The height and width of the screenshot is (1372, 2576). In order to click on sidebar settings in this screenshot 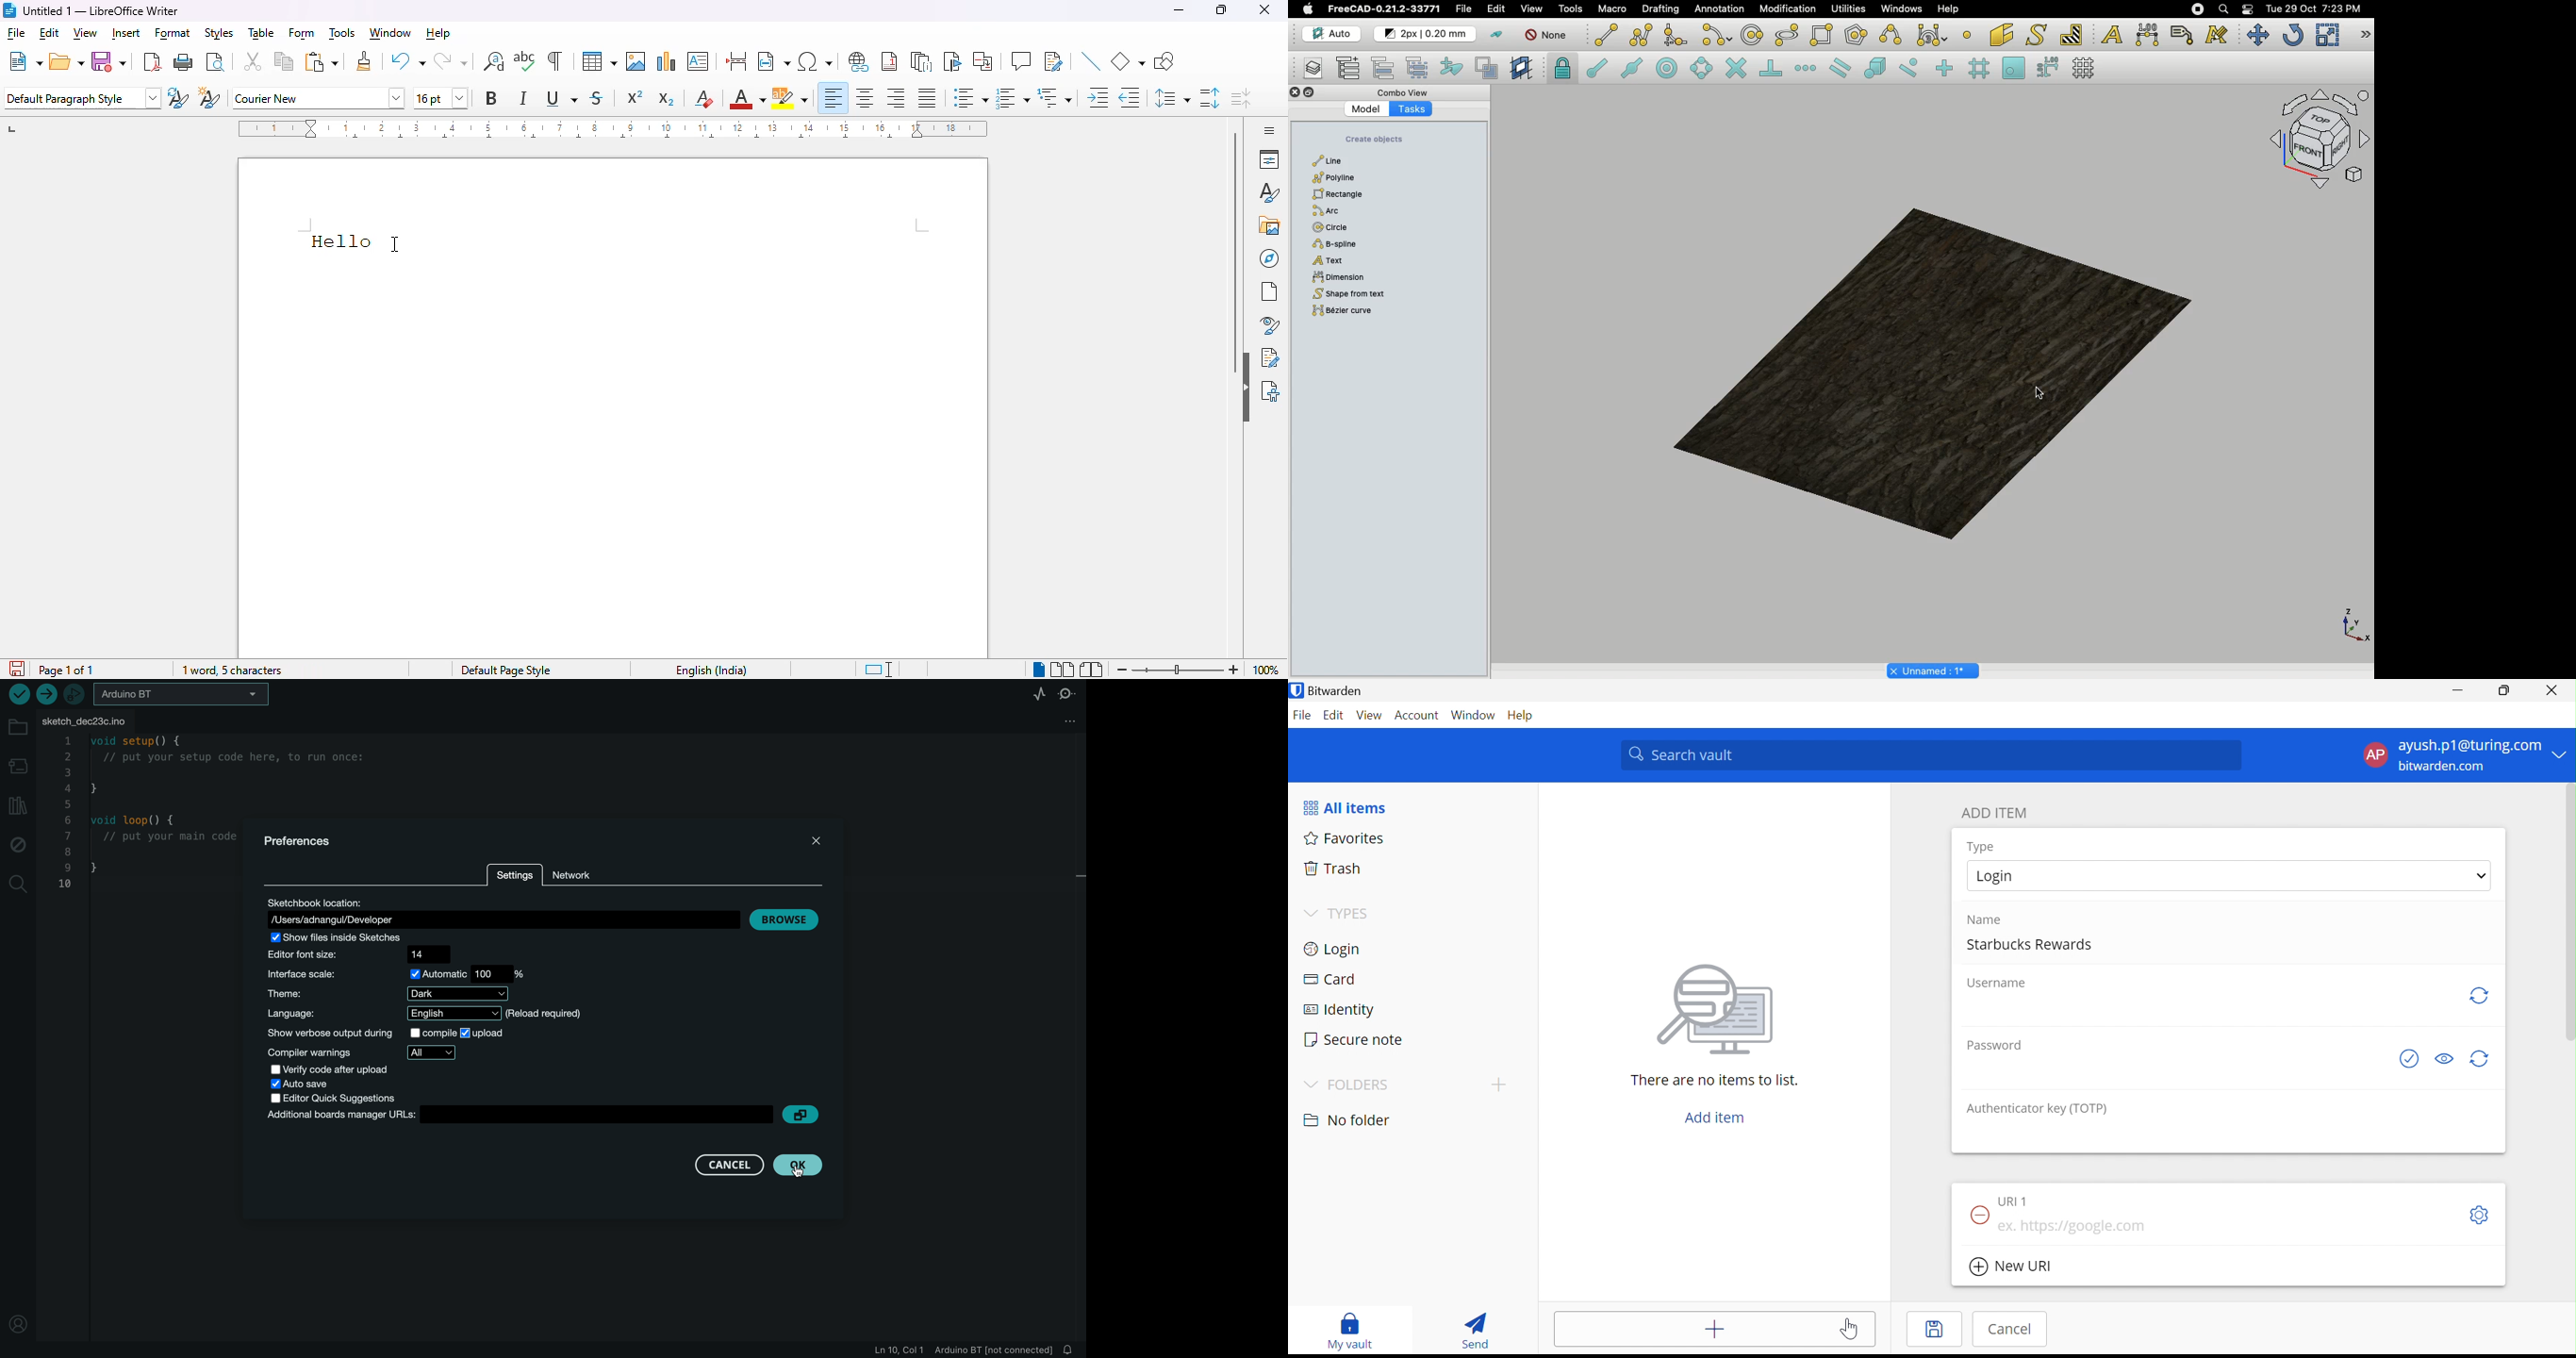, I will do `click(1266, 130)`.